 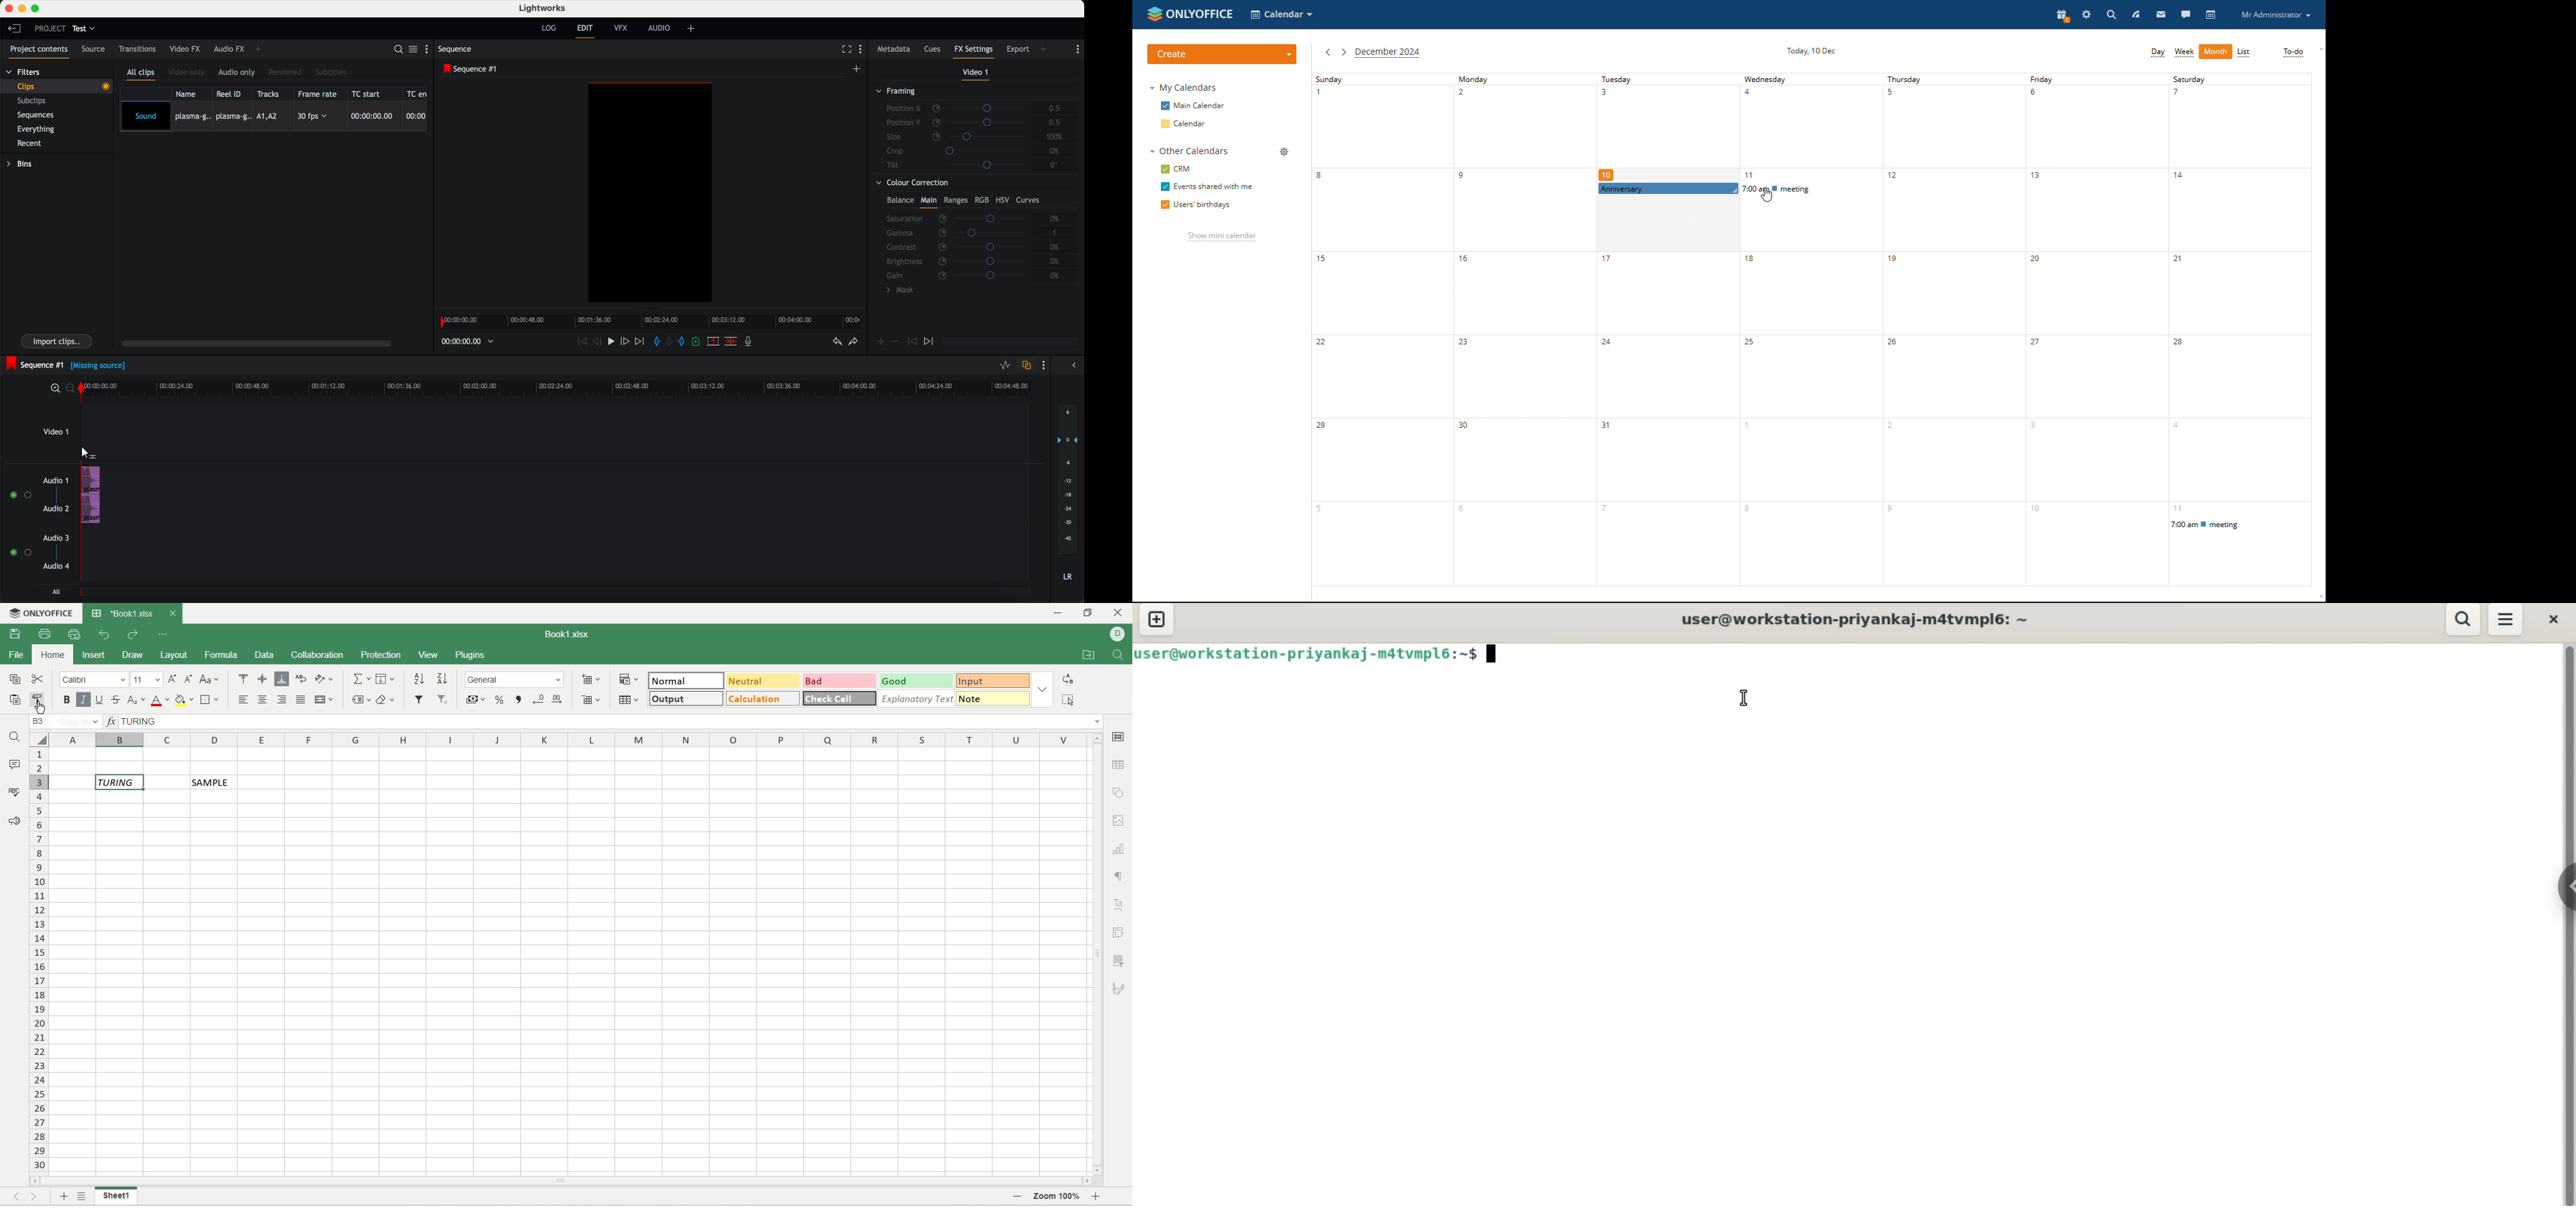 I want to click on reel ID, so click(x=231, y=94).